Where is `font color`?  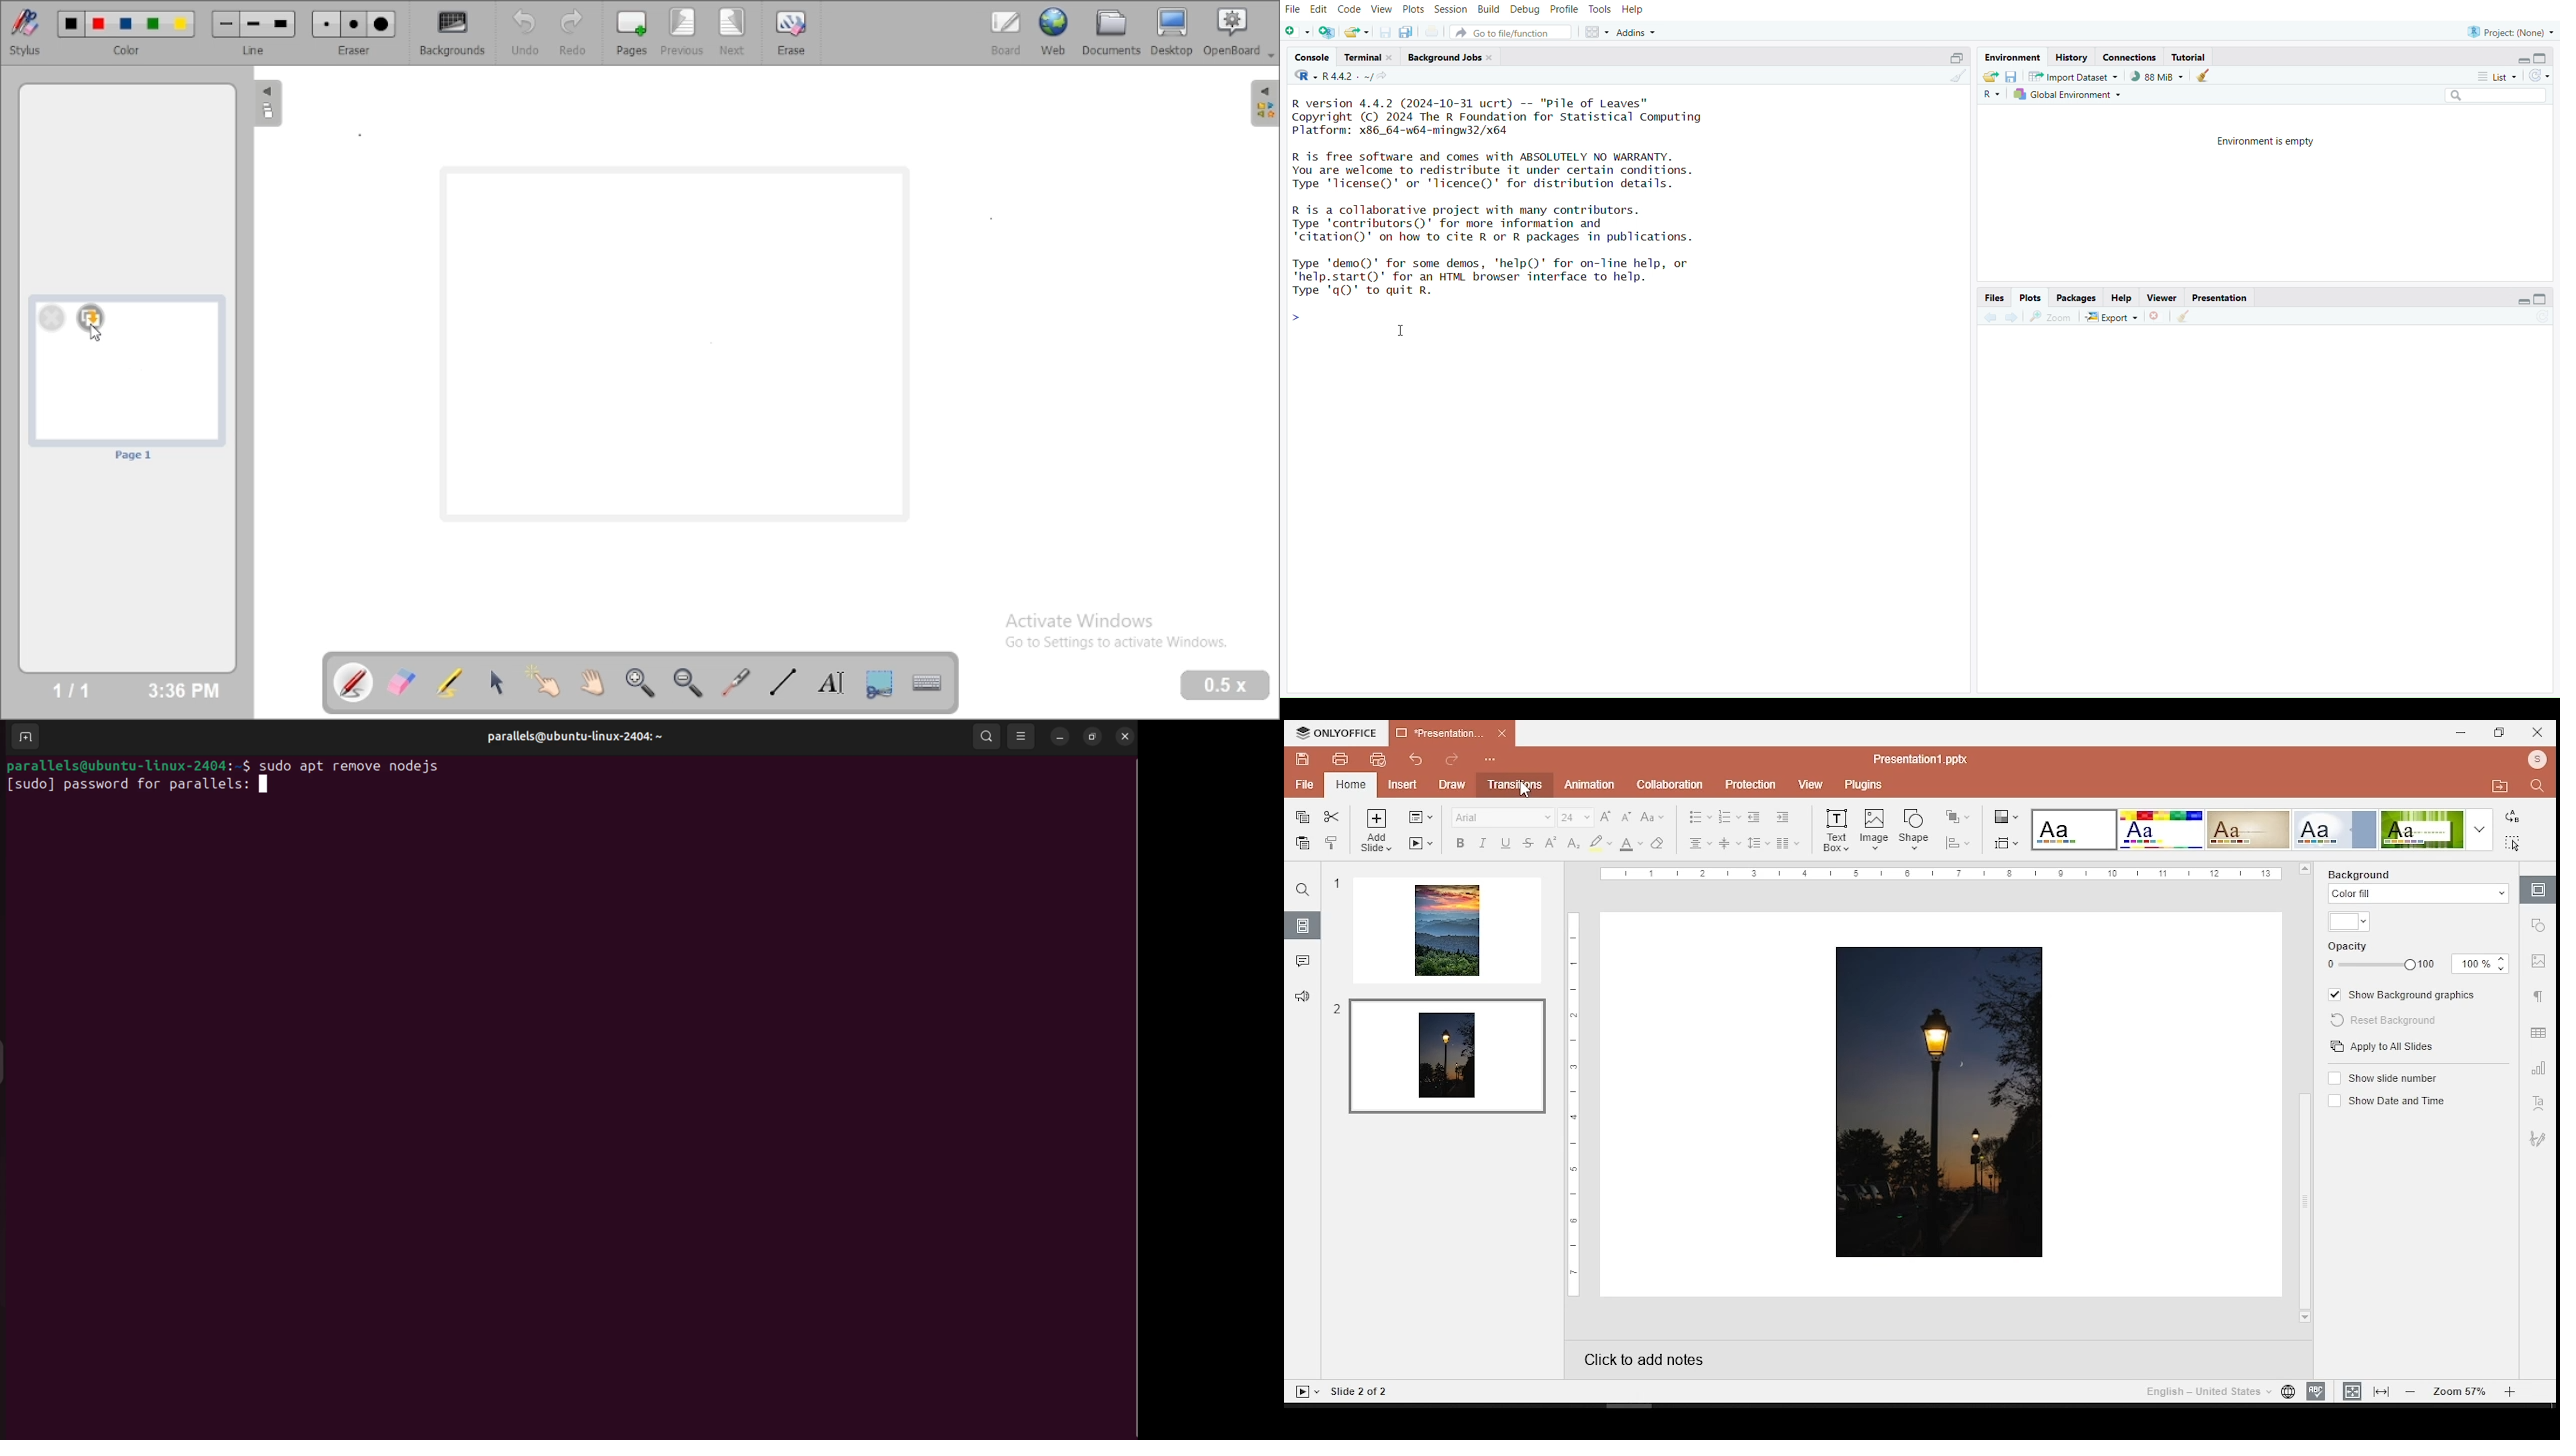
font color is located at coordinates (1631, 844).